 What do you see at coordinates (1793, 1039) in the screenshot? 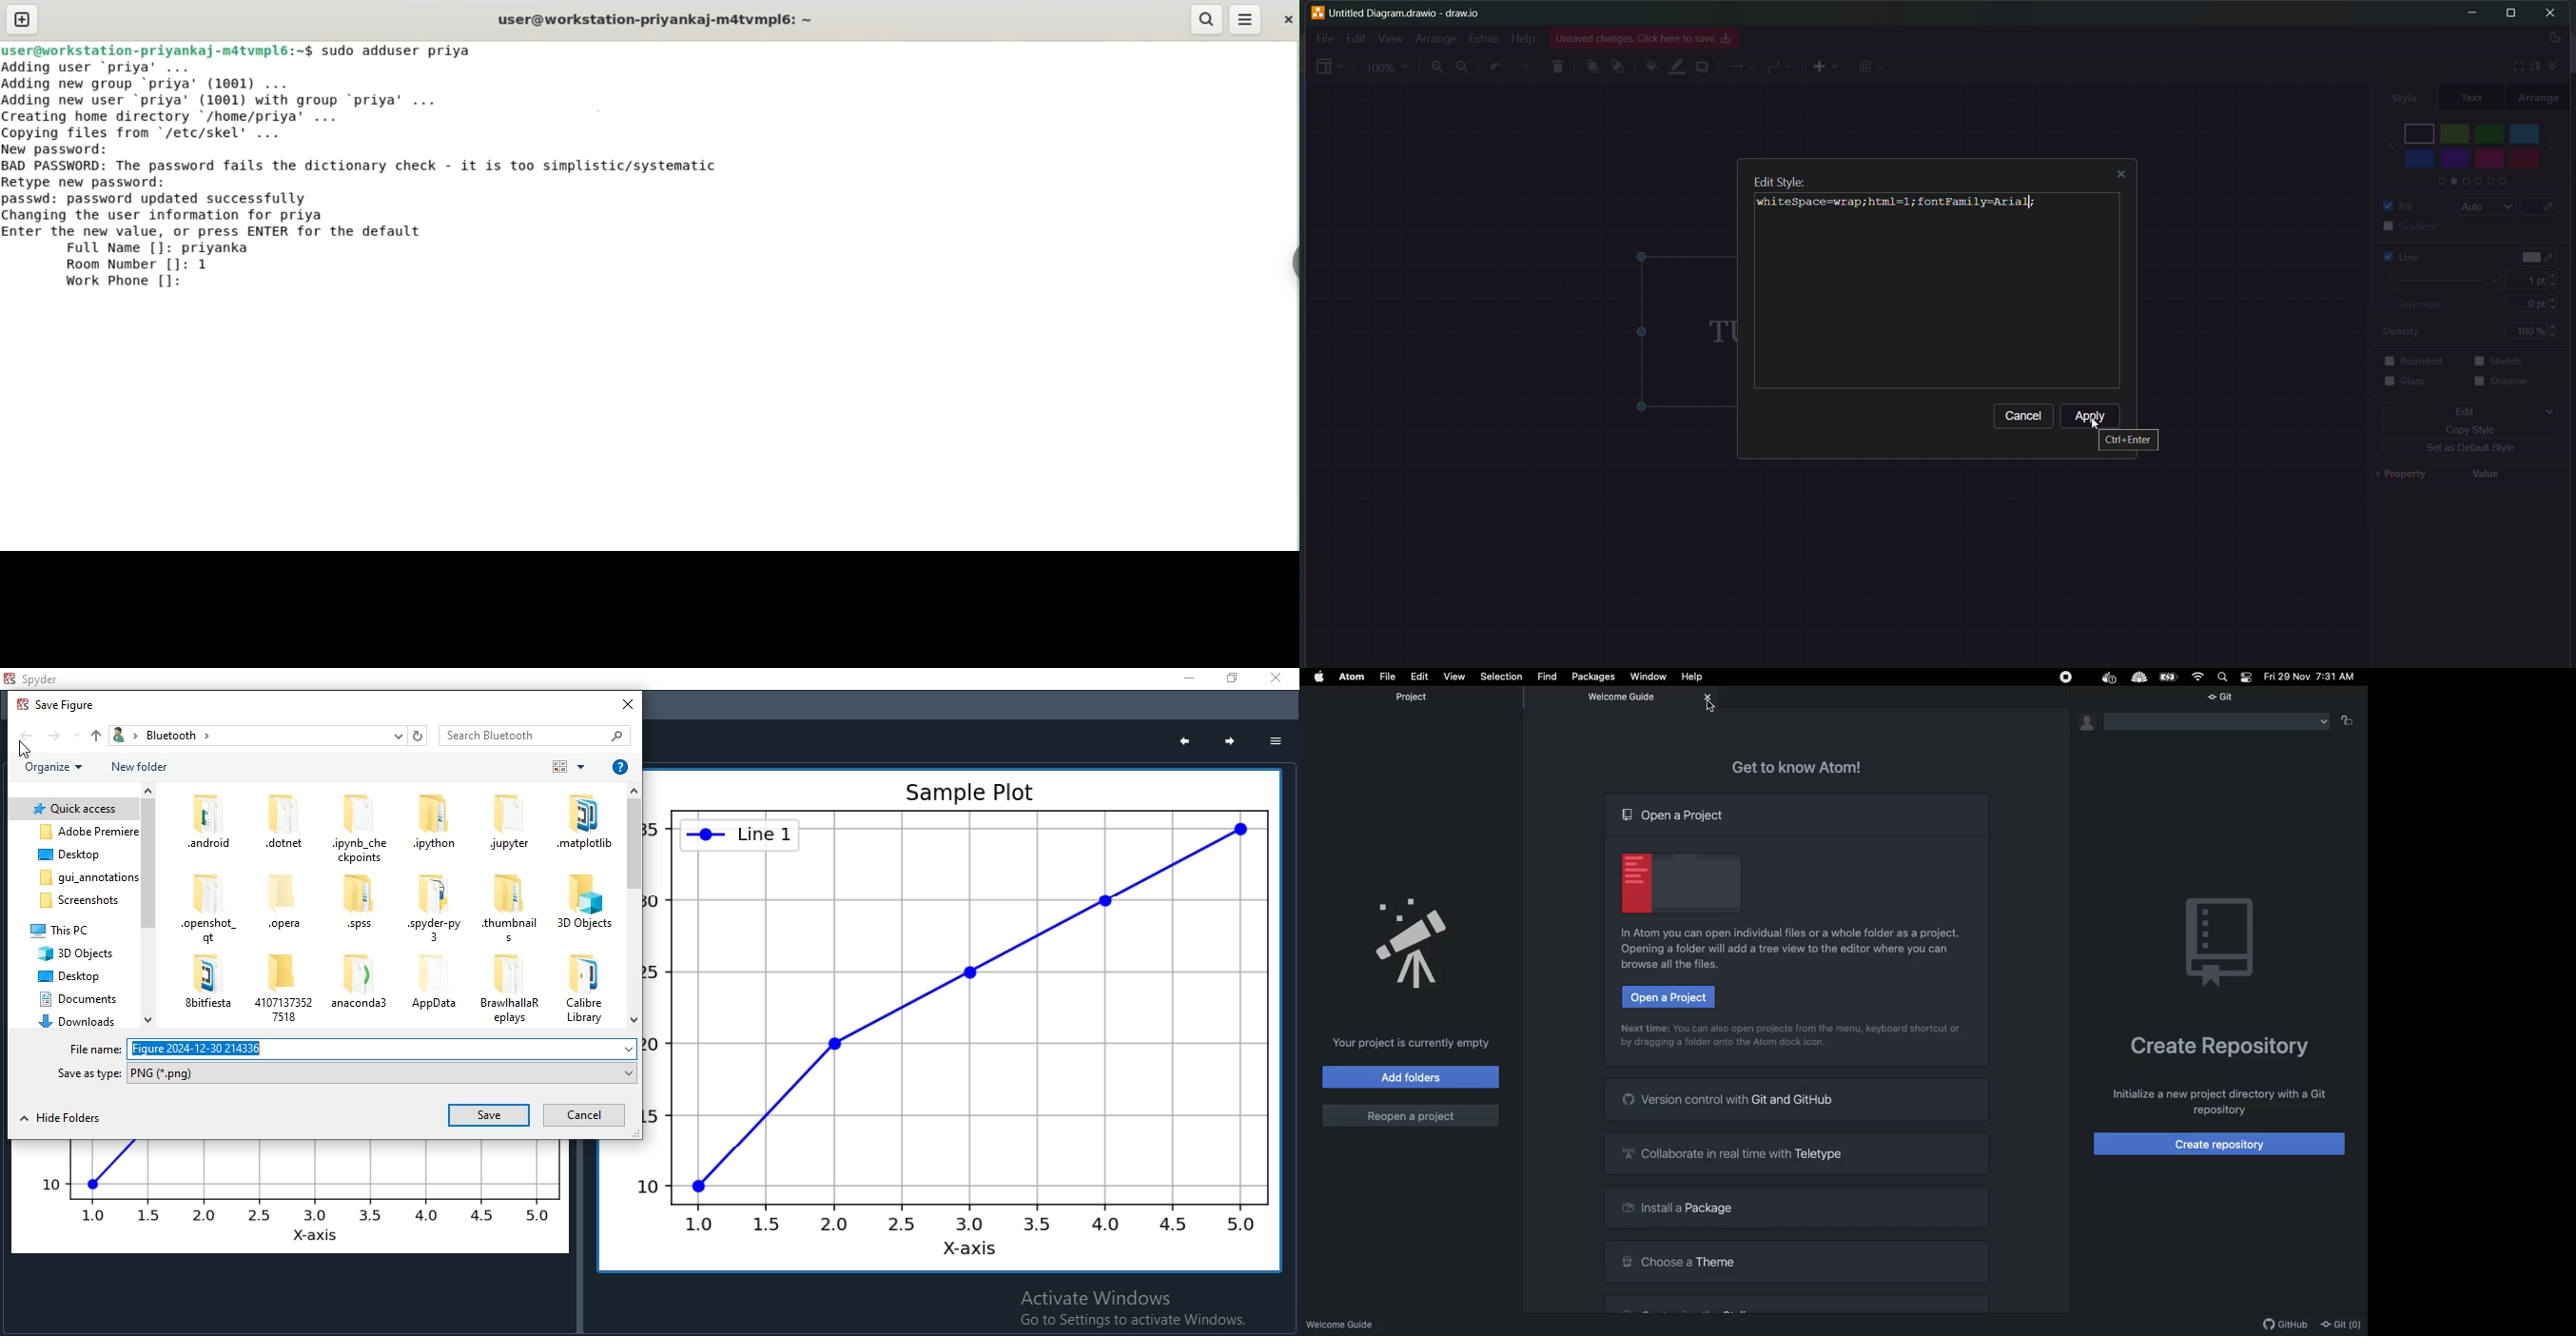
I see `Next time: You can also open projects from the menu, keyboard shortcut or
by dragging a folder onto the Atom dock icon.` at bounding box center [1793, 1039].